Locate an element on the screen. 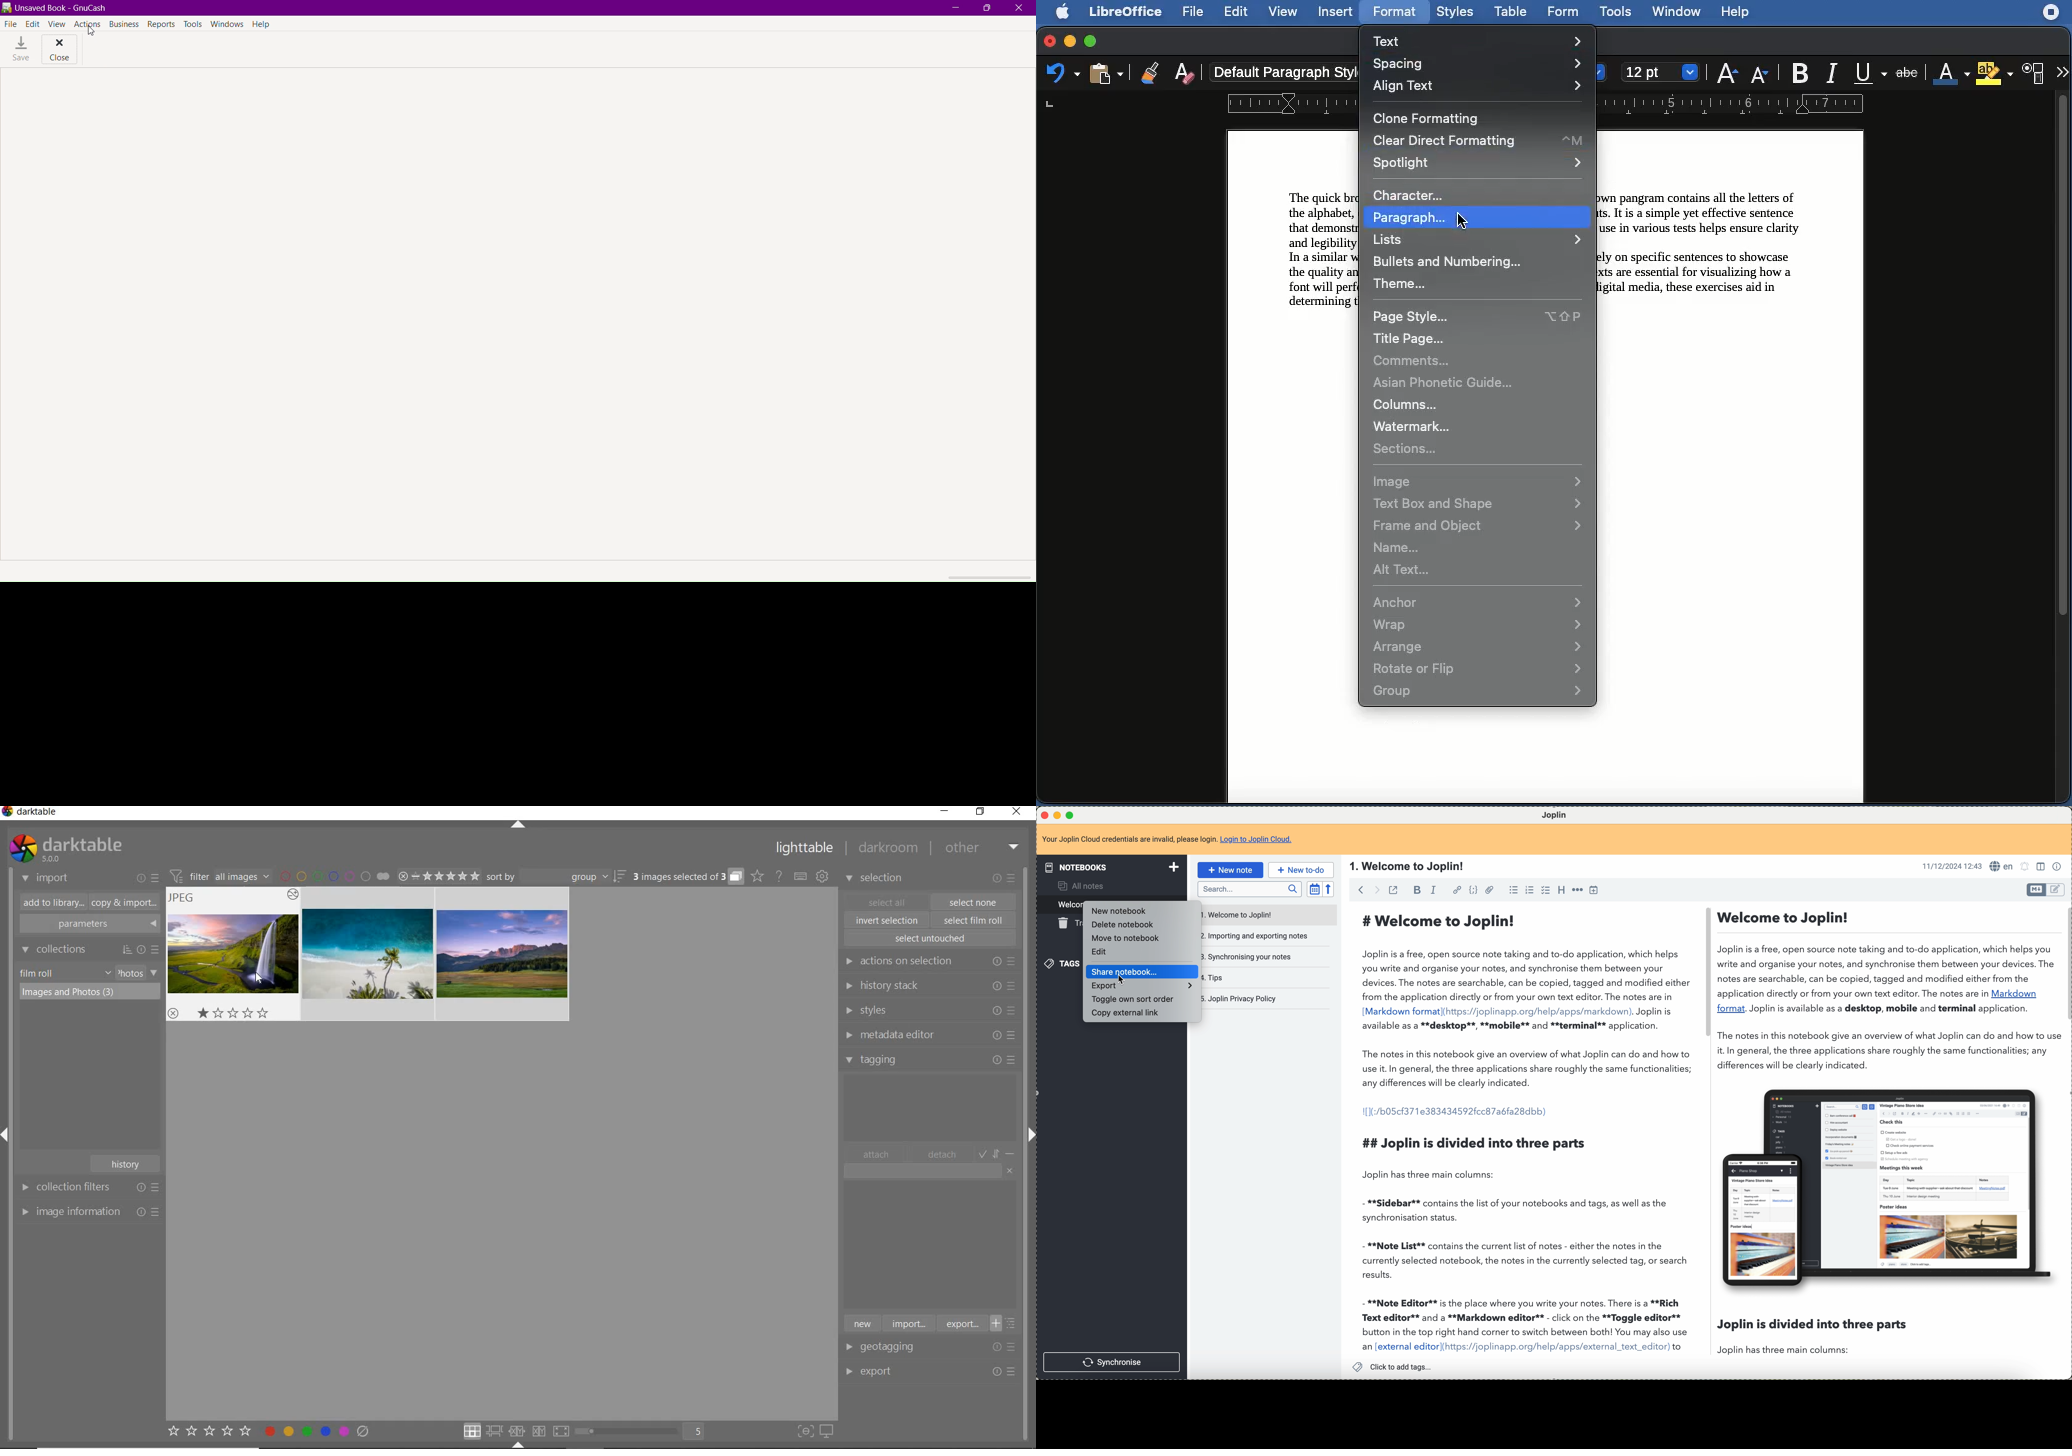  search bar is located at coordinates (1249, 890).